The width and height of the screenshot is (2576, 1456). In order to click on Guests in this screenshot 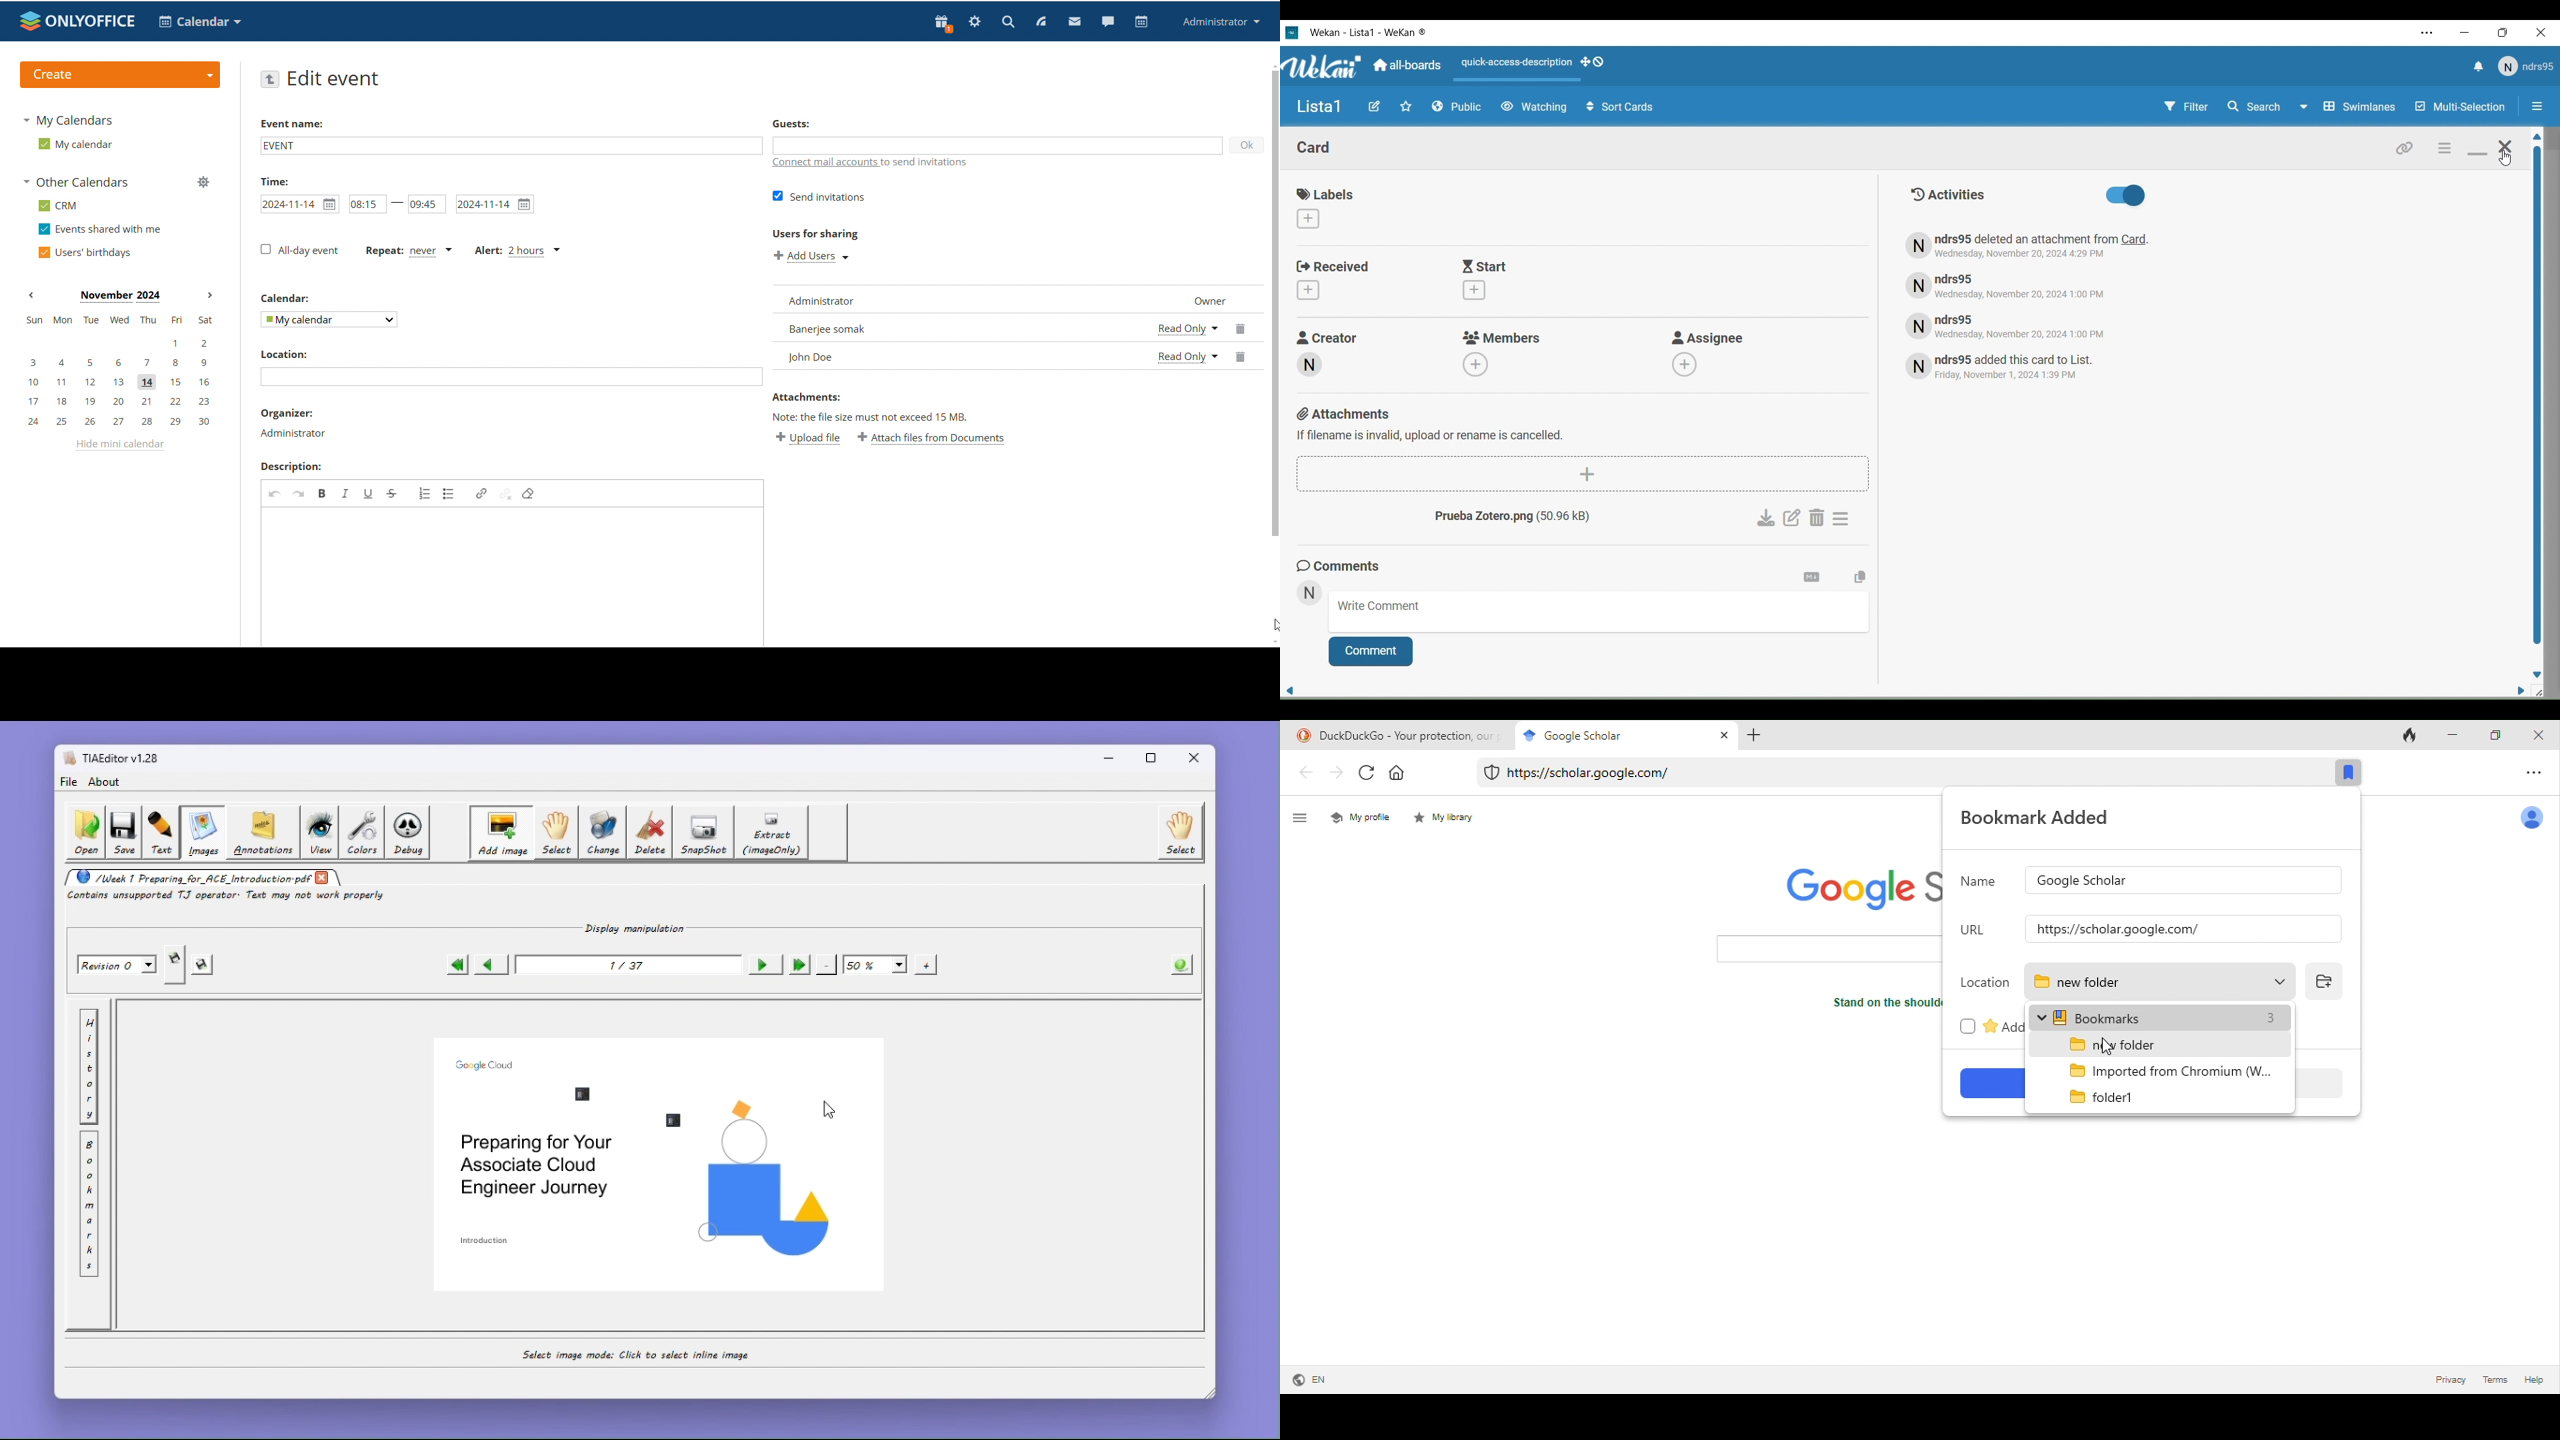, I will do `click(793, 123)`.